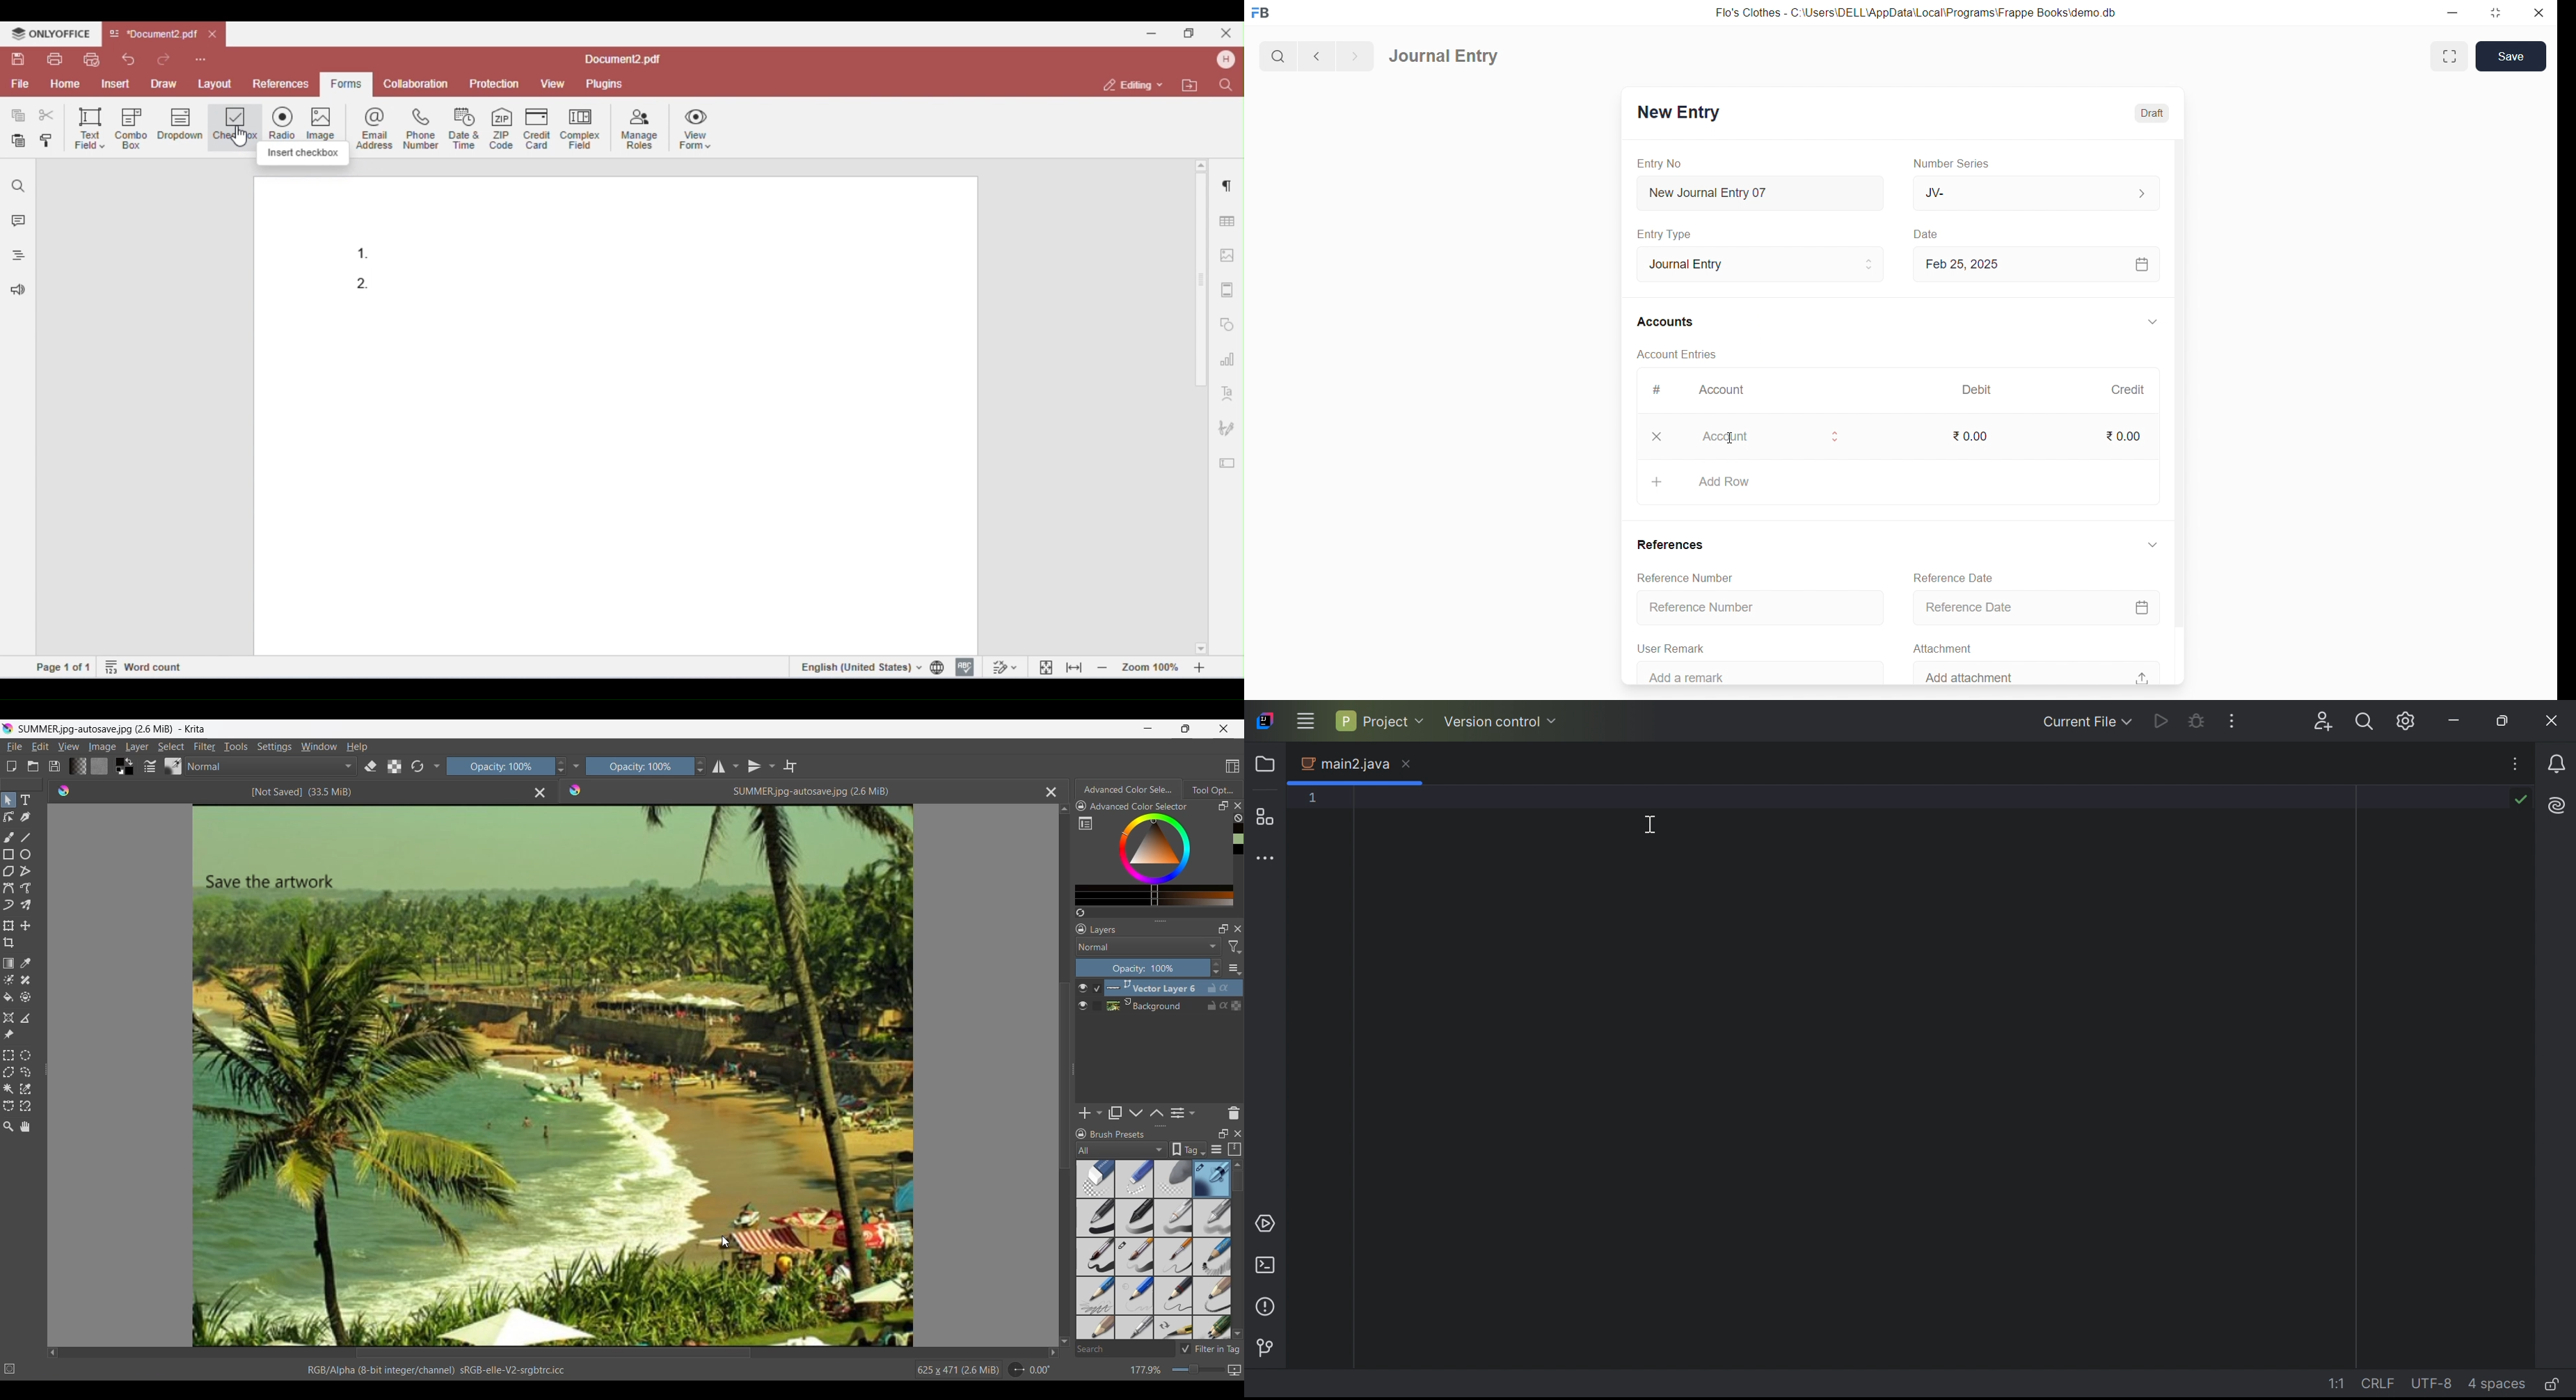 This screenshot has width=2576, height=1400. What do you see at coordinates (1238, 1134) in the screenshot?
I see `Close panel` at bounding box center [1238, 1134].